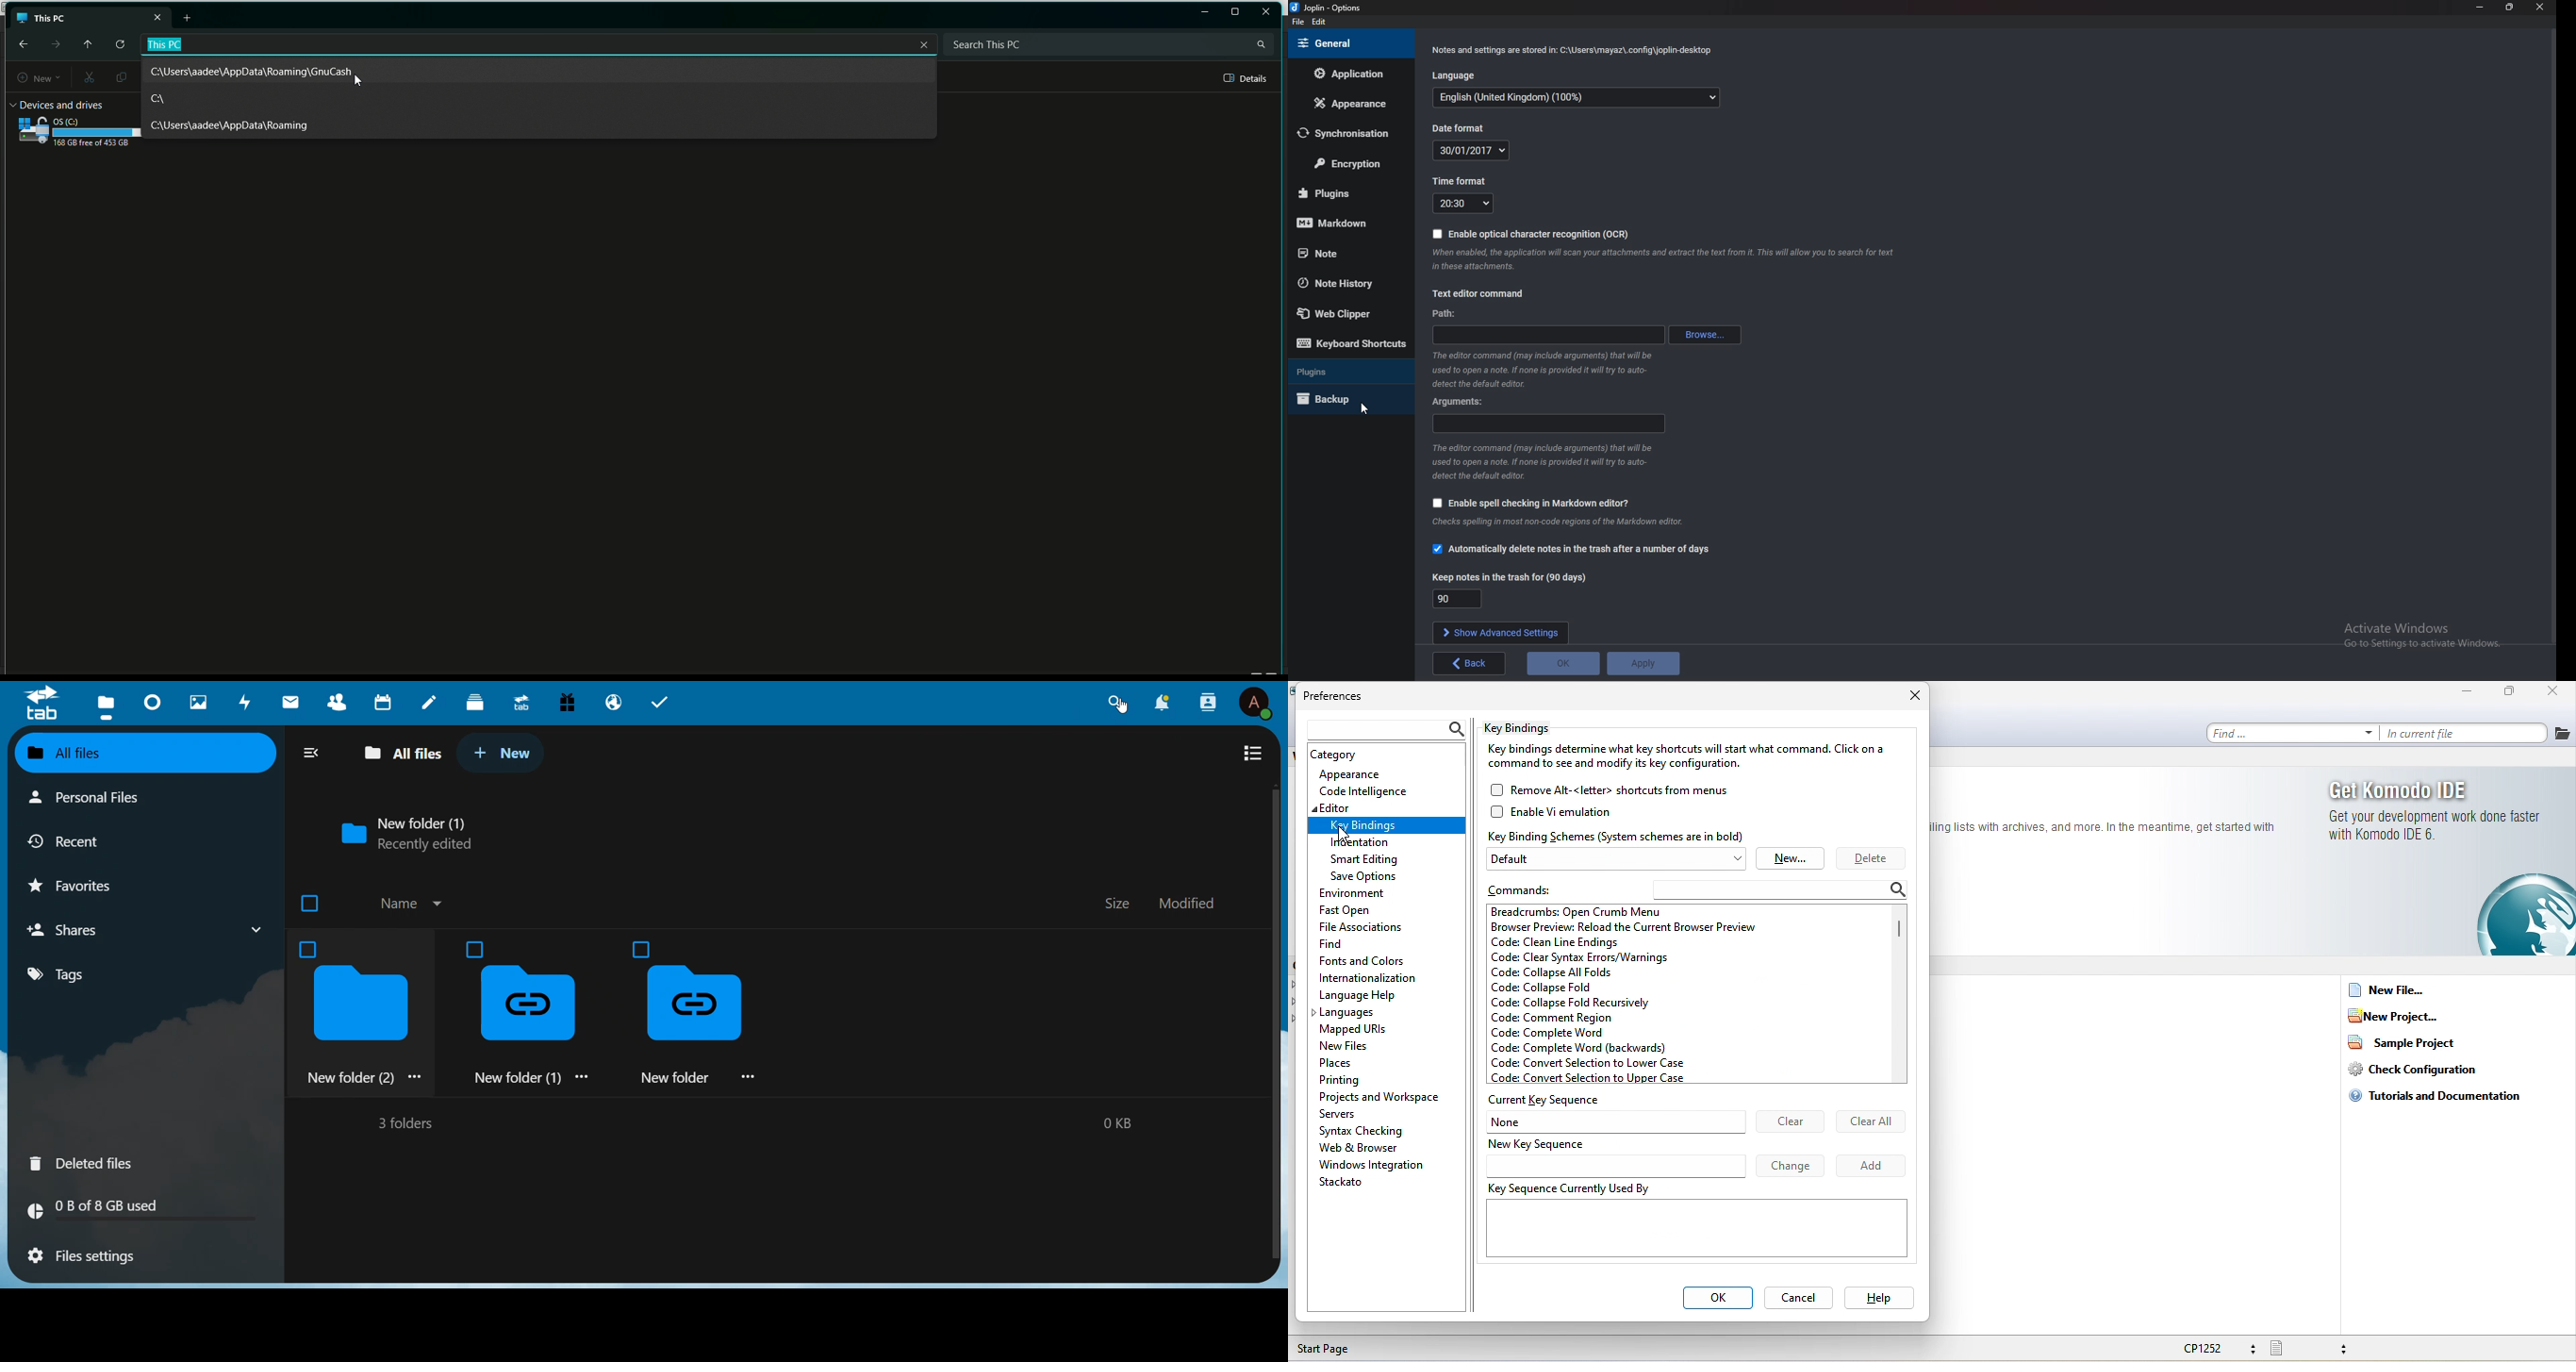  I want to click on cursor, so click(362, 85).